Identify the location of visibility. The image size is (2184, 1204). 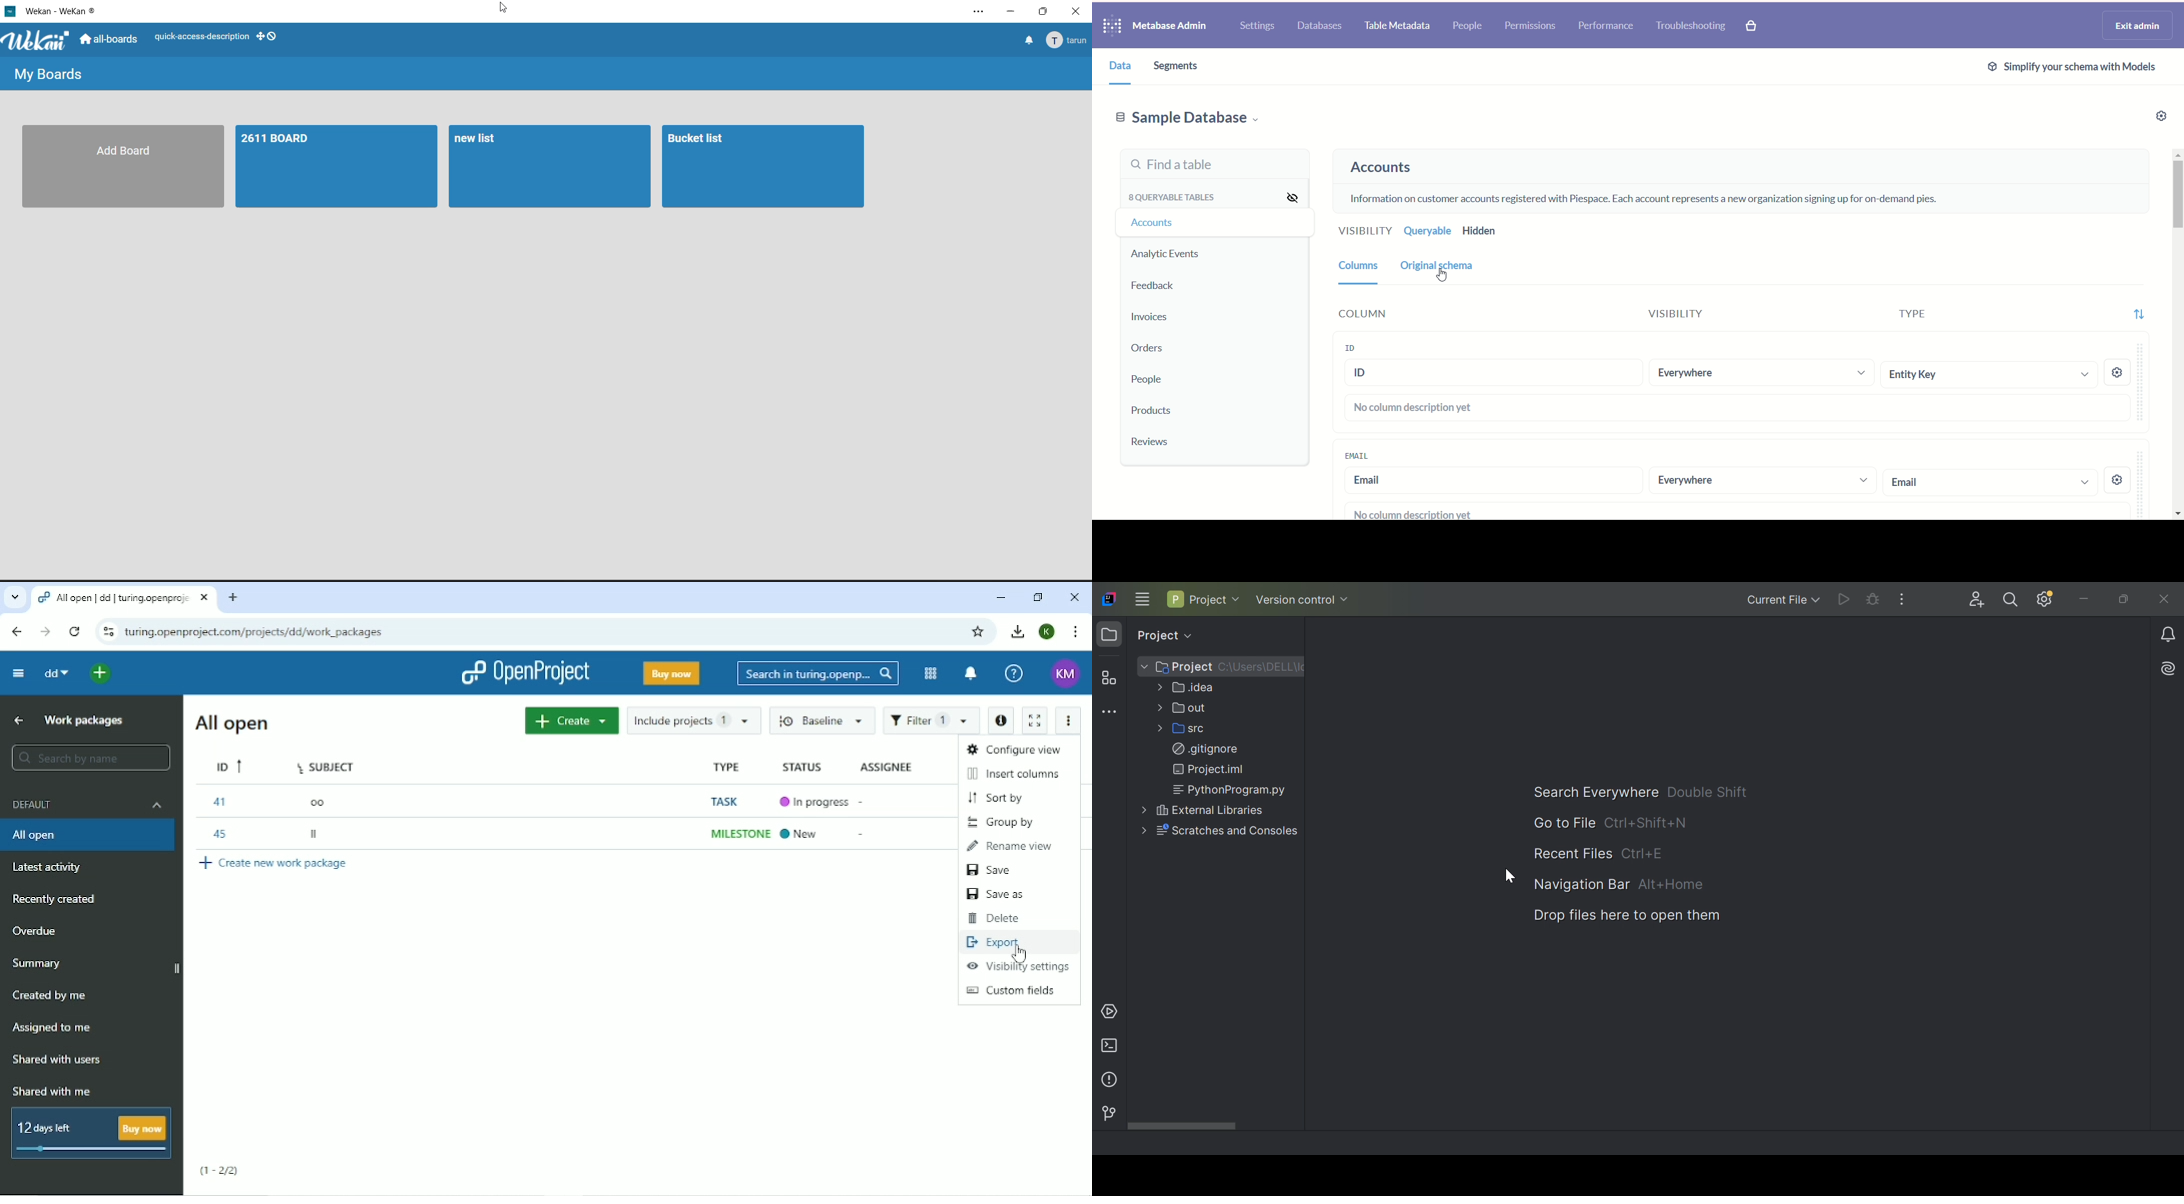
(1676, 314).